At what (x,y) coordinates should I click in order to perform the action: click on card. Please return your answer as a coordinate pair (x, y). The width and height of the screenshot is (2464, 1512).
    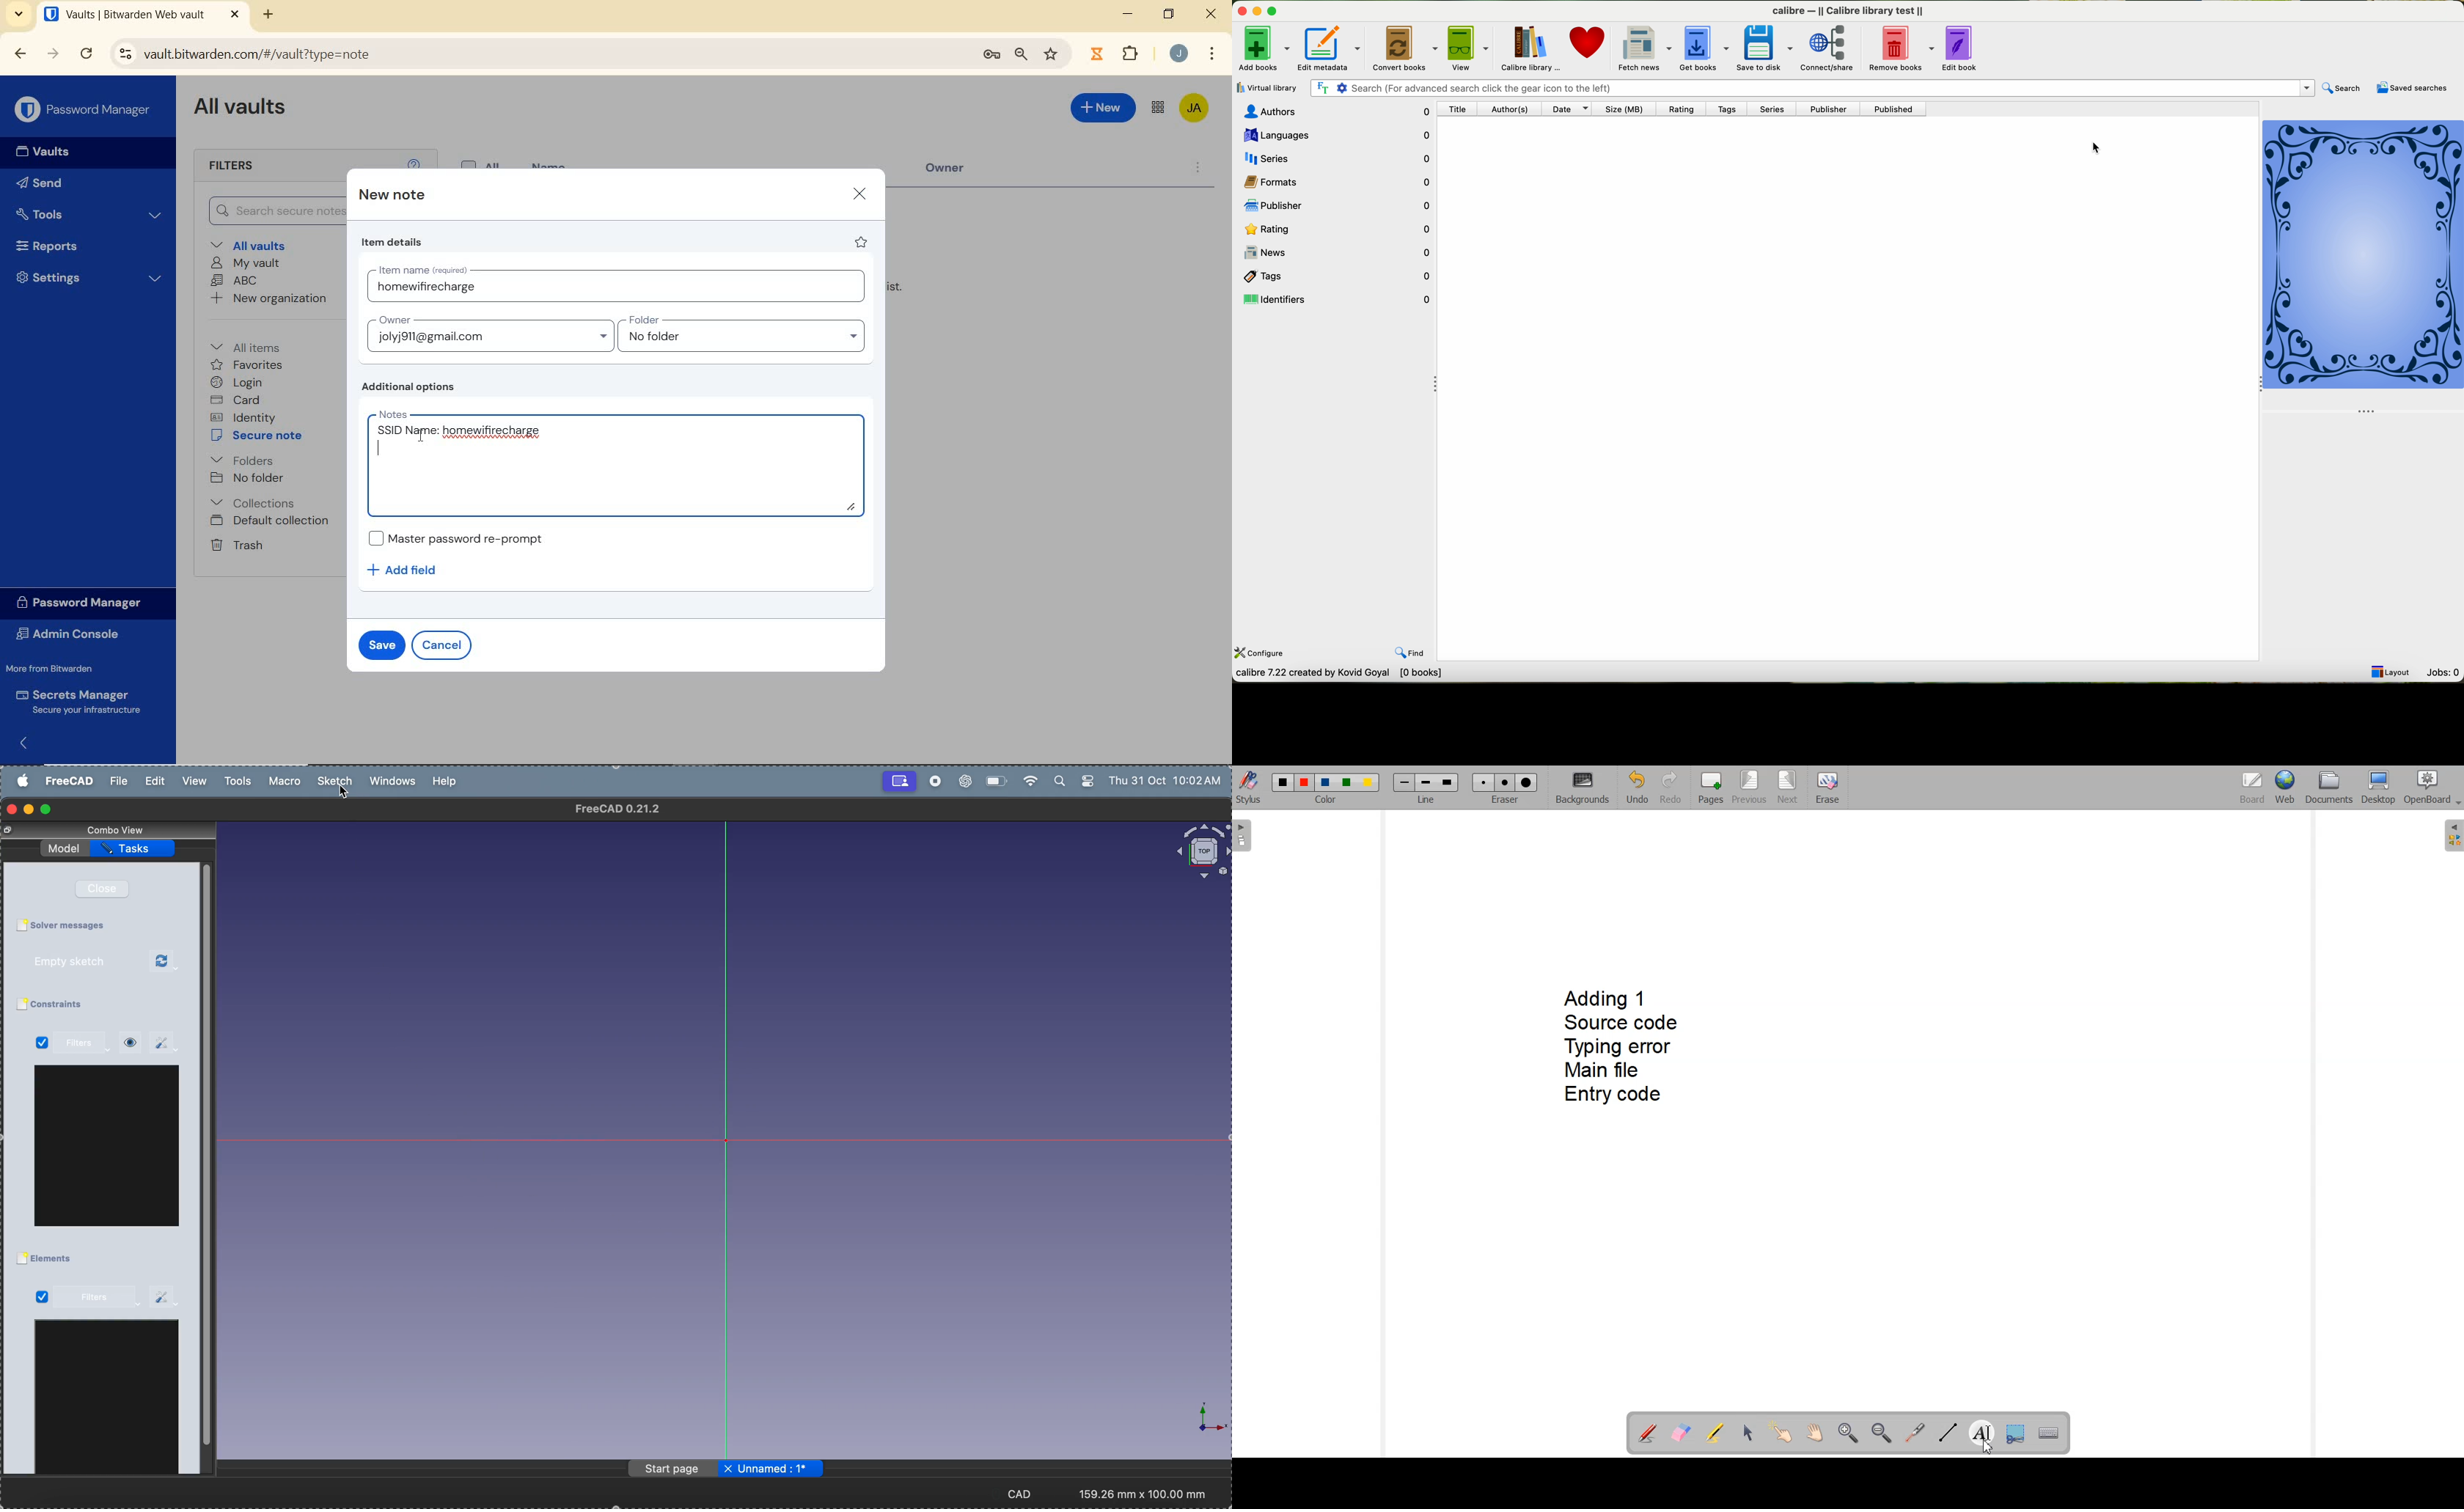
    Looking at the image, I should click on (238, 400).